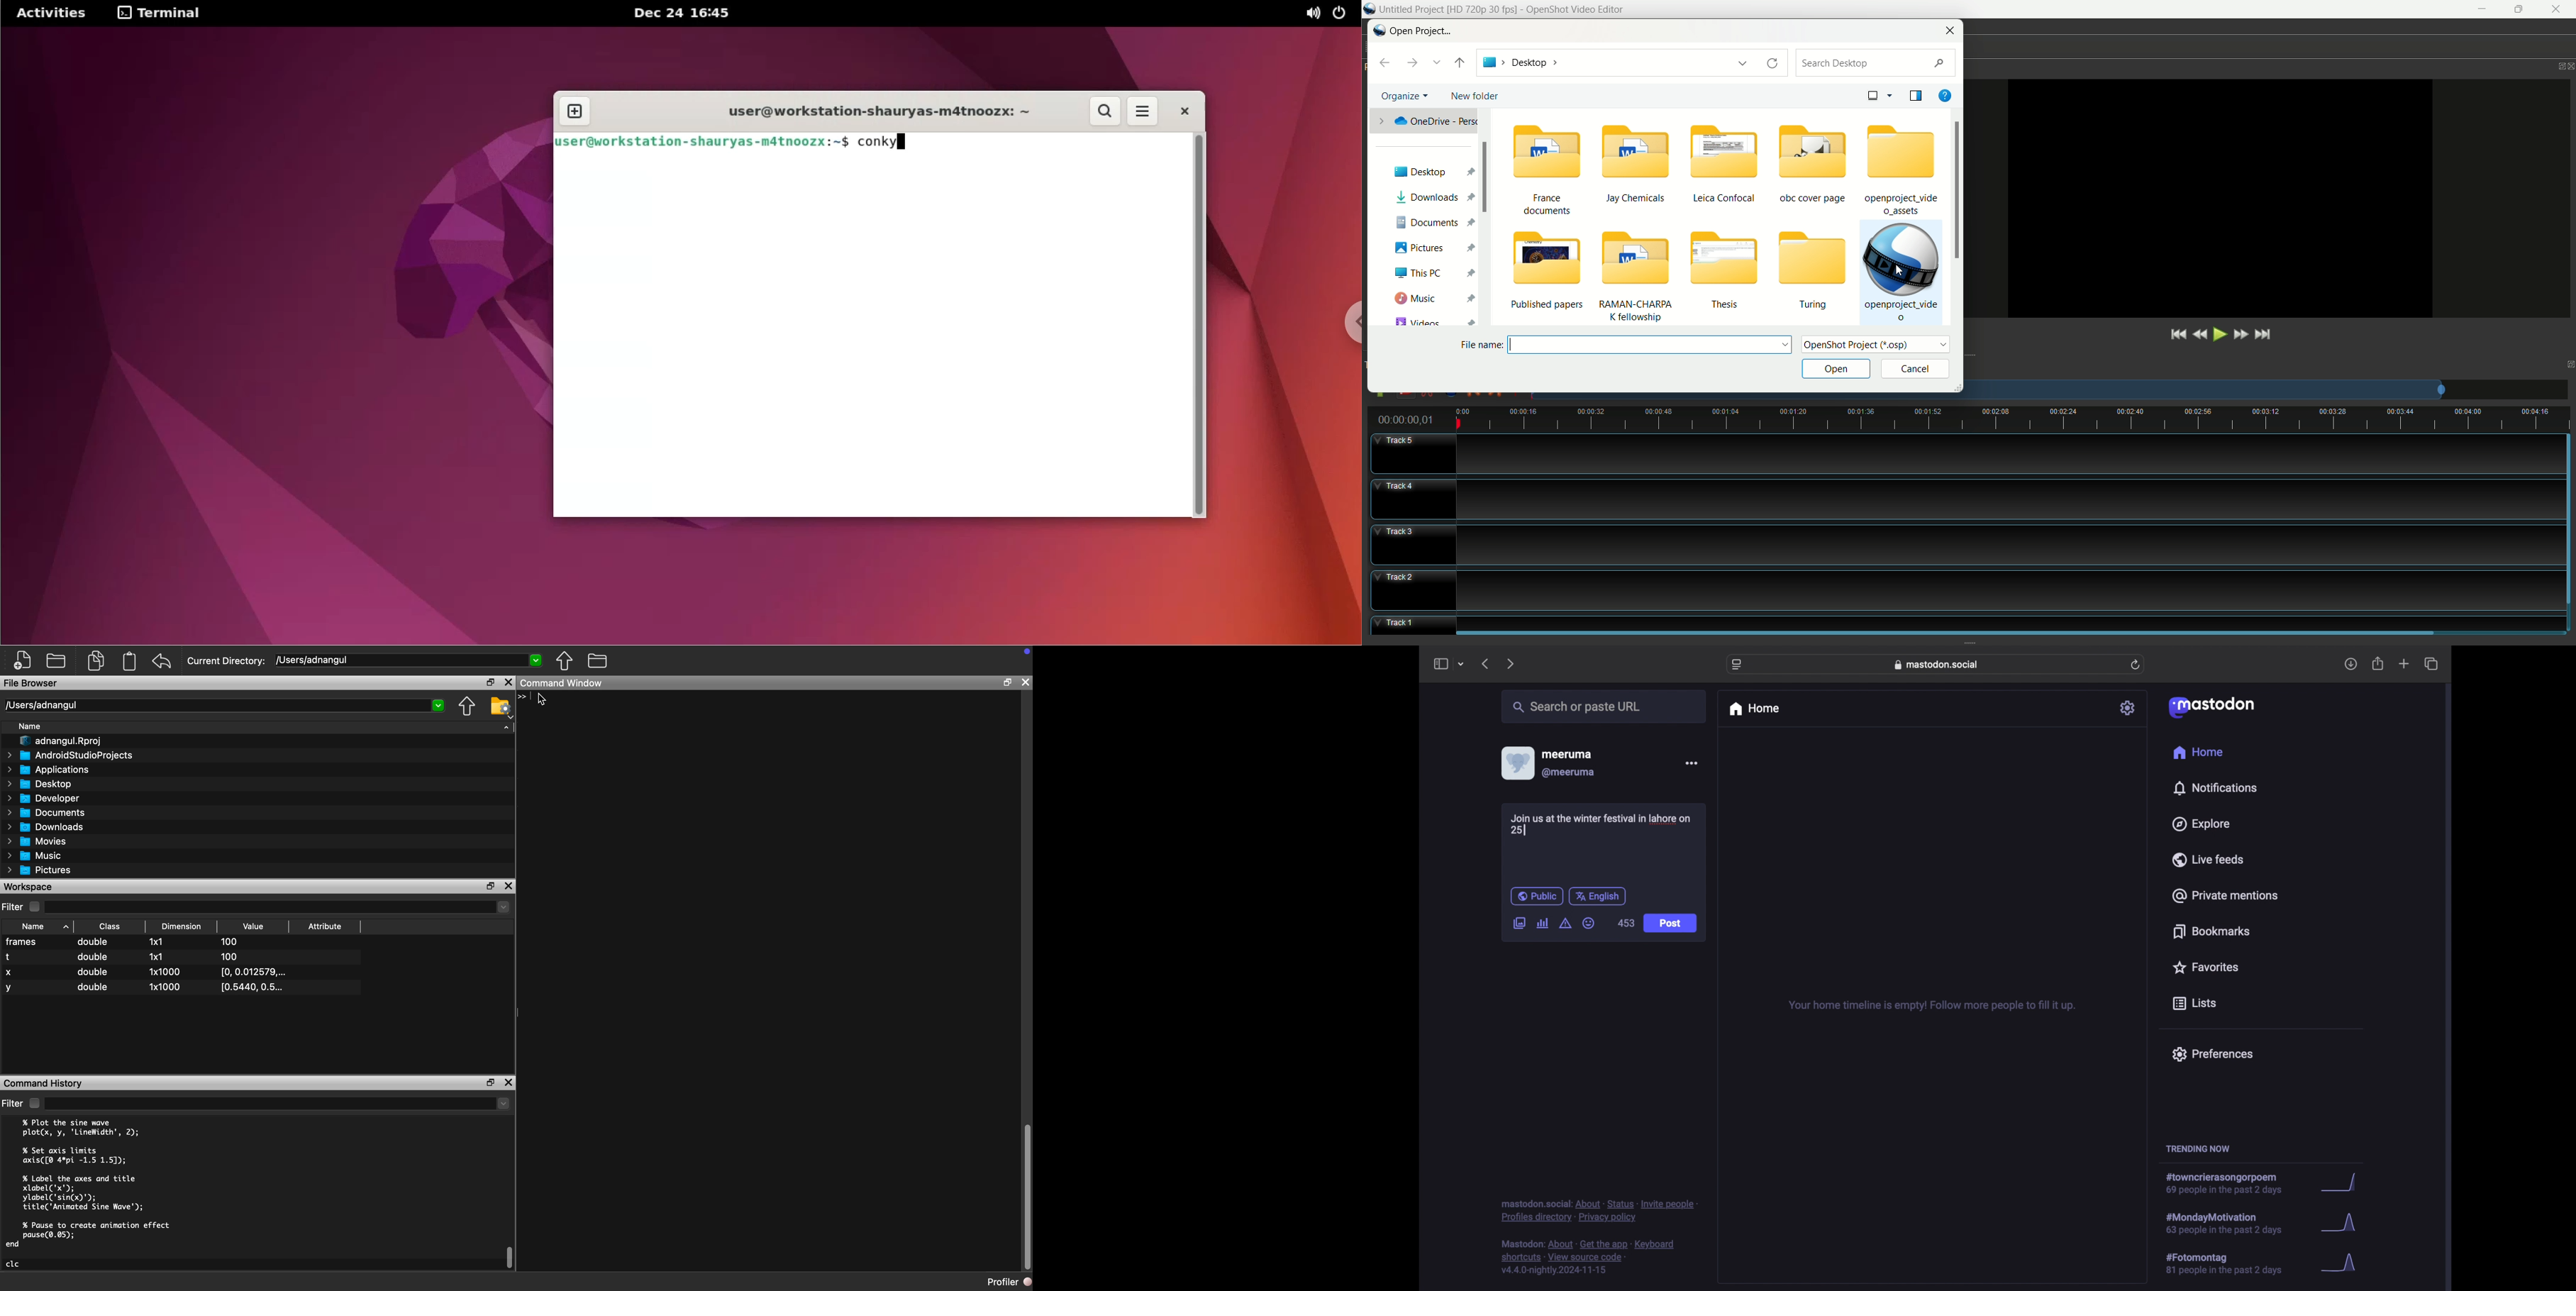 This screenshot has height=1316, width=2576. What do you see at coordinates (2209, 859) in the screenshot?
I see `live feeds` at bounding box center [2209, 859].